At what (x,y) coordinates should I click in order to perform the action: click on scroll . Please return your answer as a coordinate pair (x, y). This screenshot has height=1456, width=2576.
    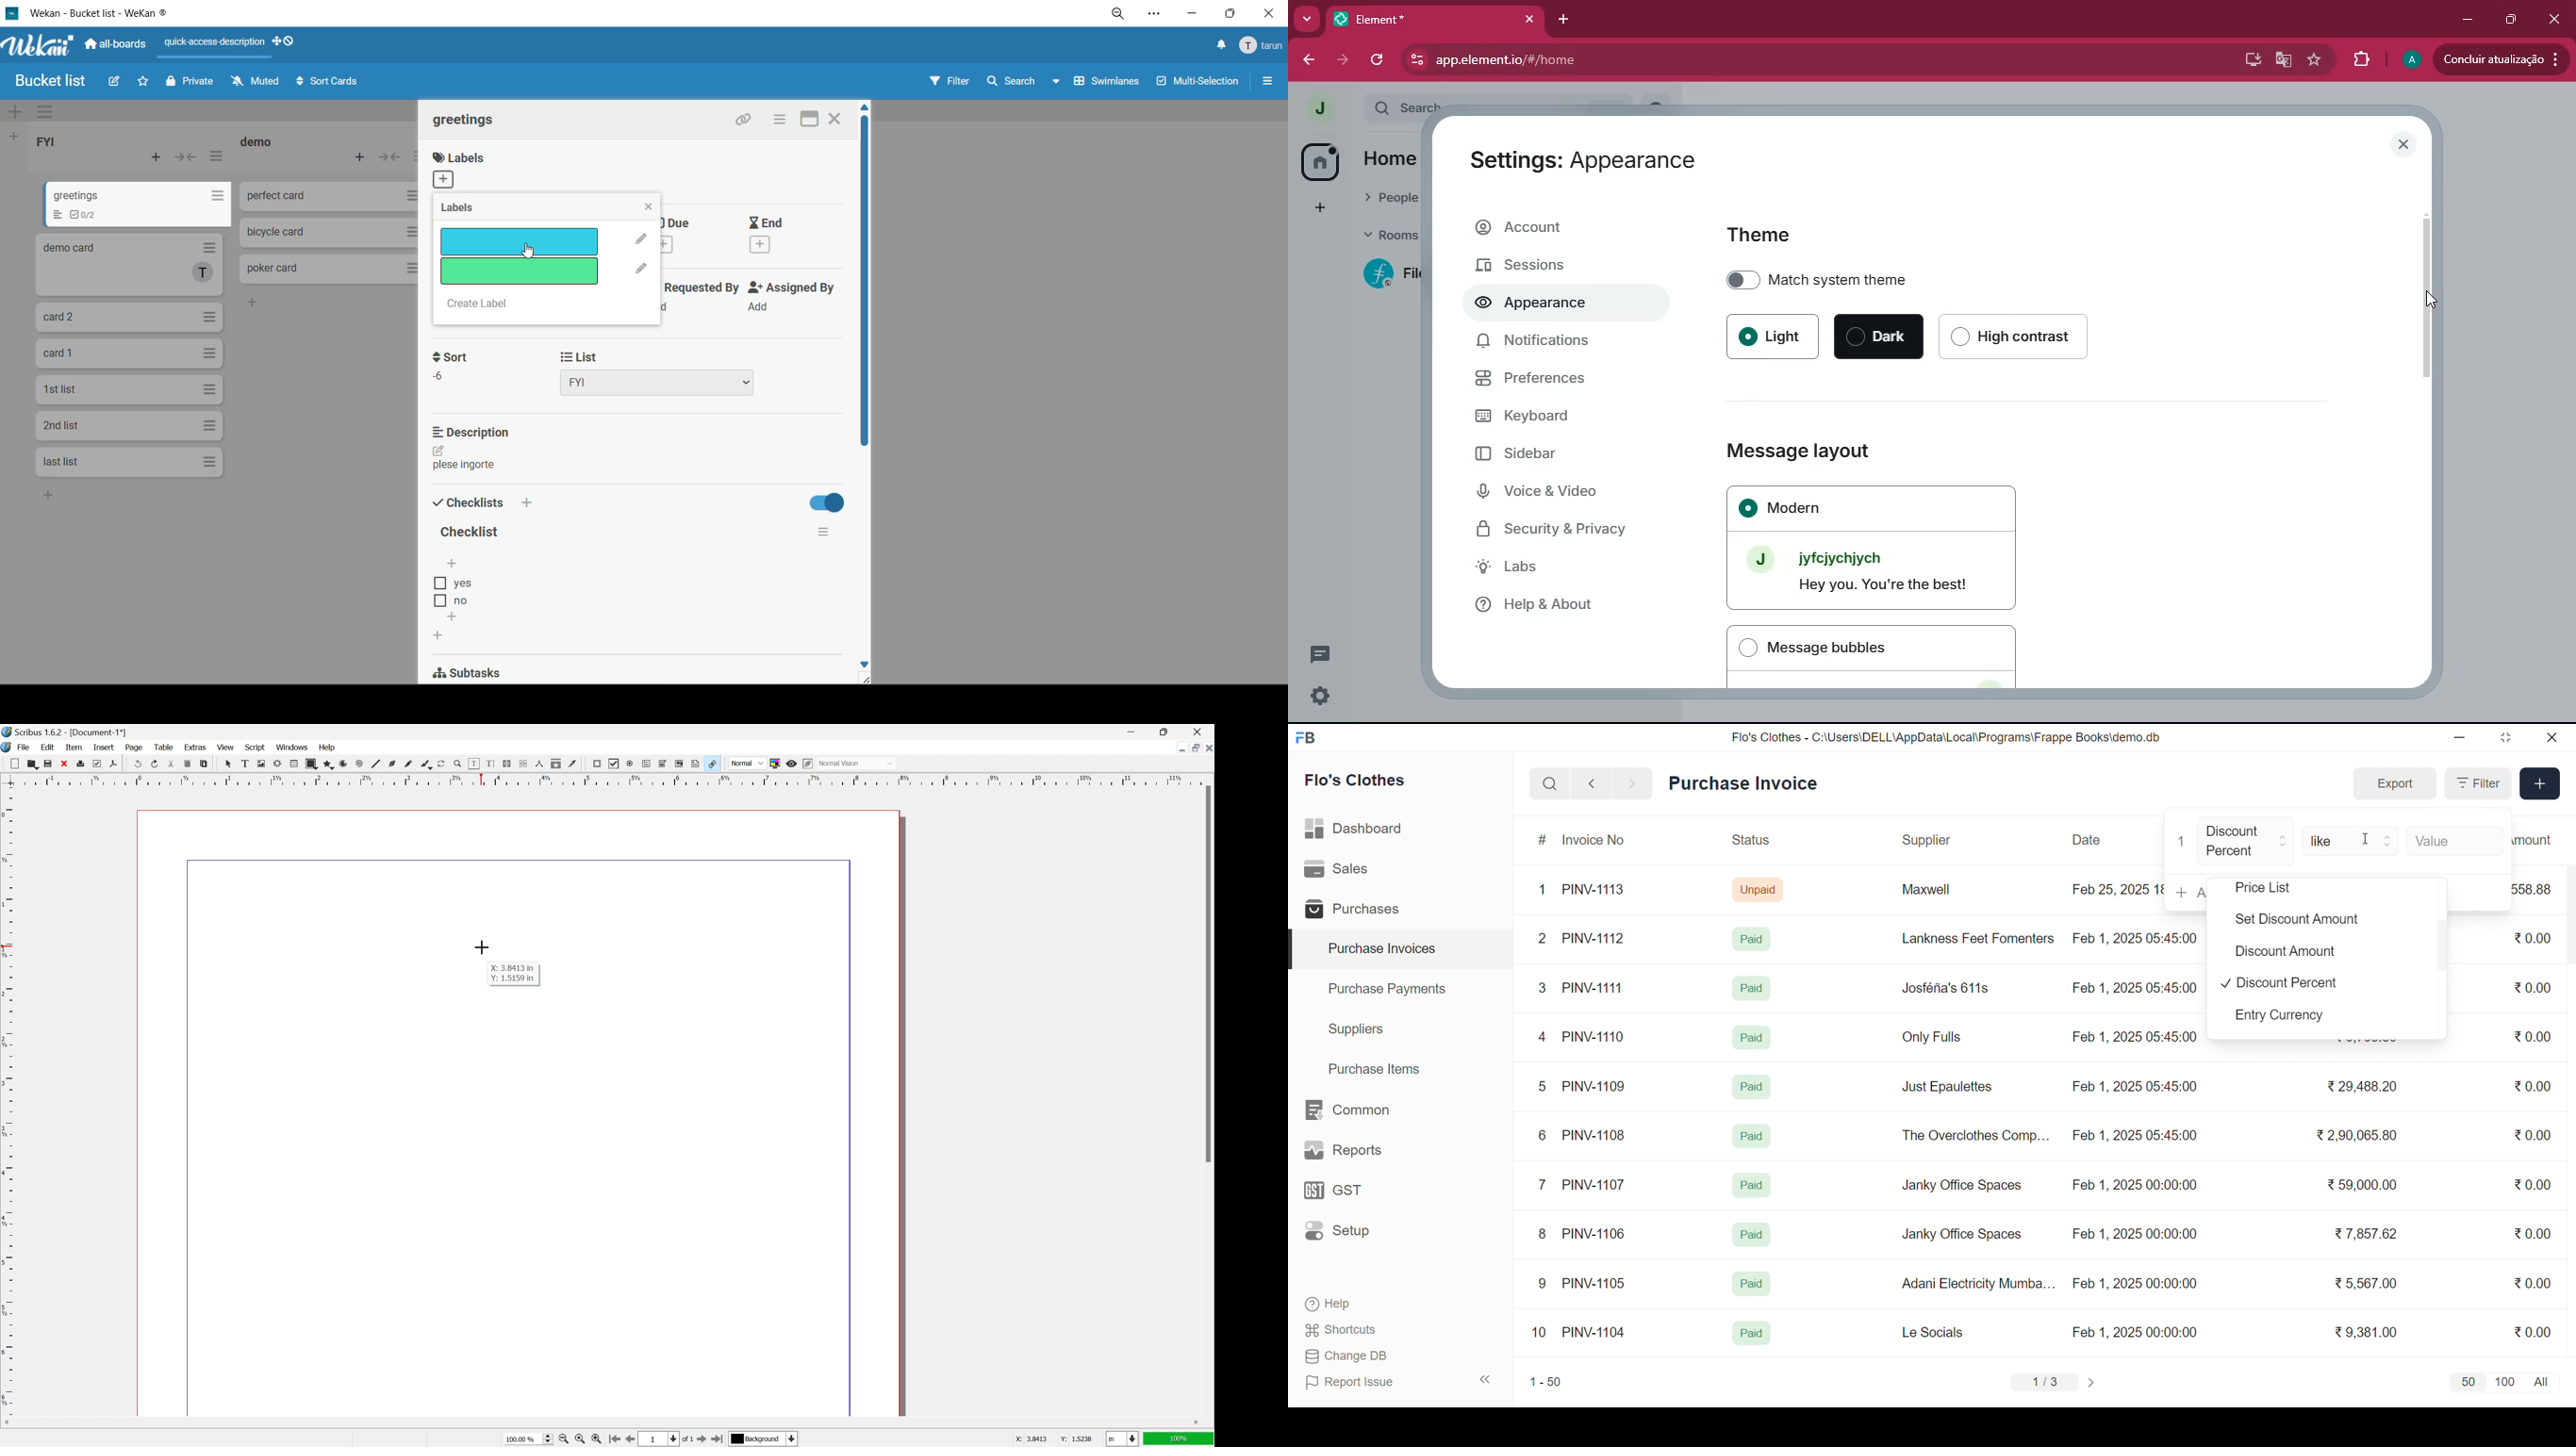
    Looking at the image, I should click on (2427, 296).